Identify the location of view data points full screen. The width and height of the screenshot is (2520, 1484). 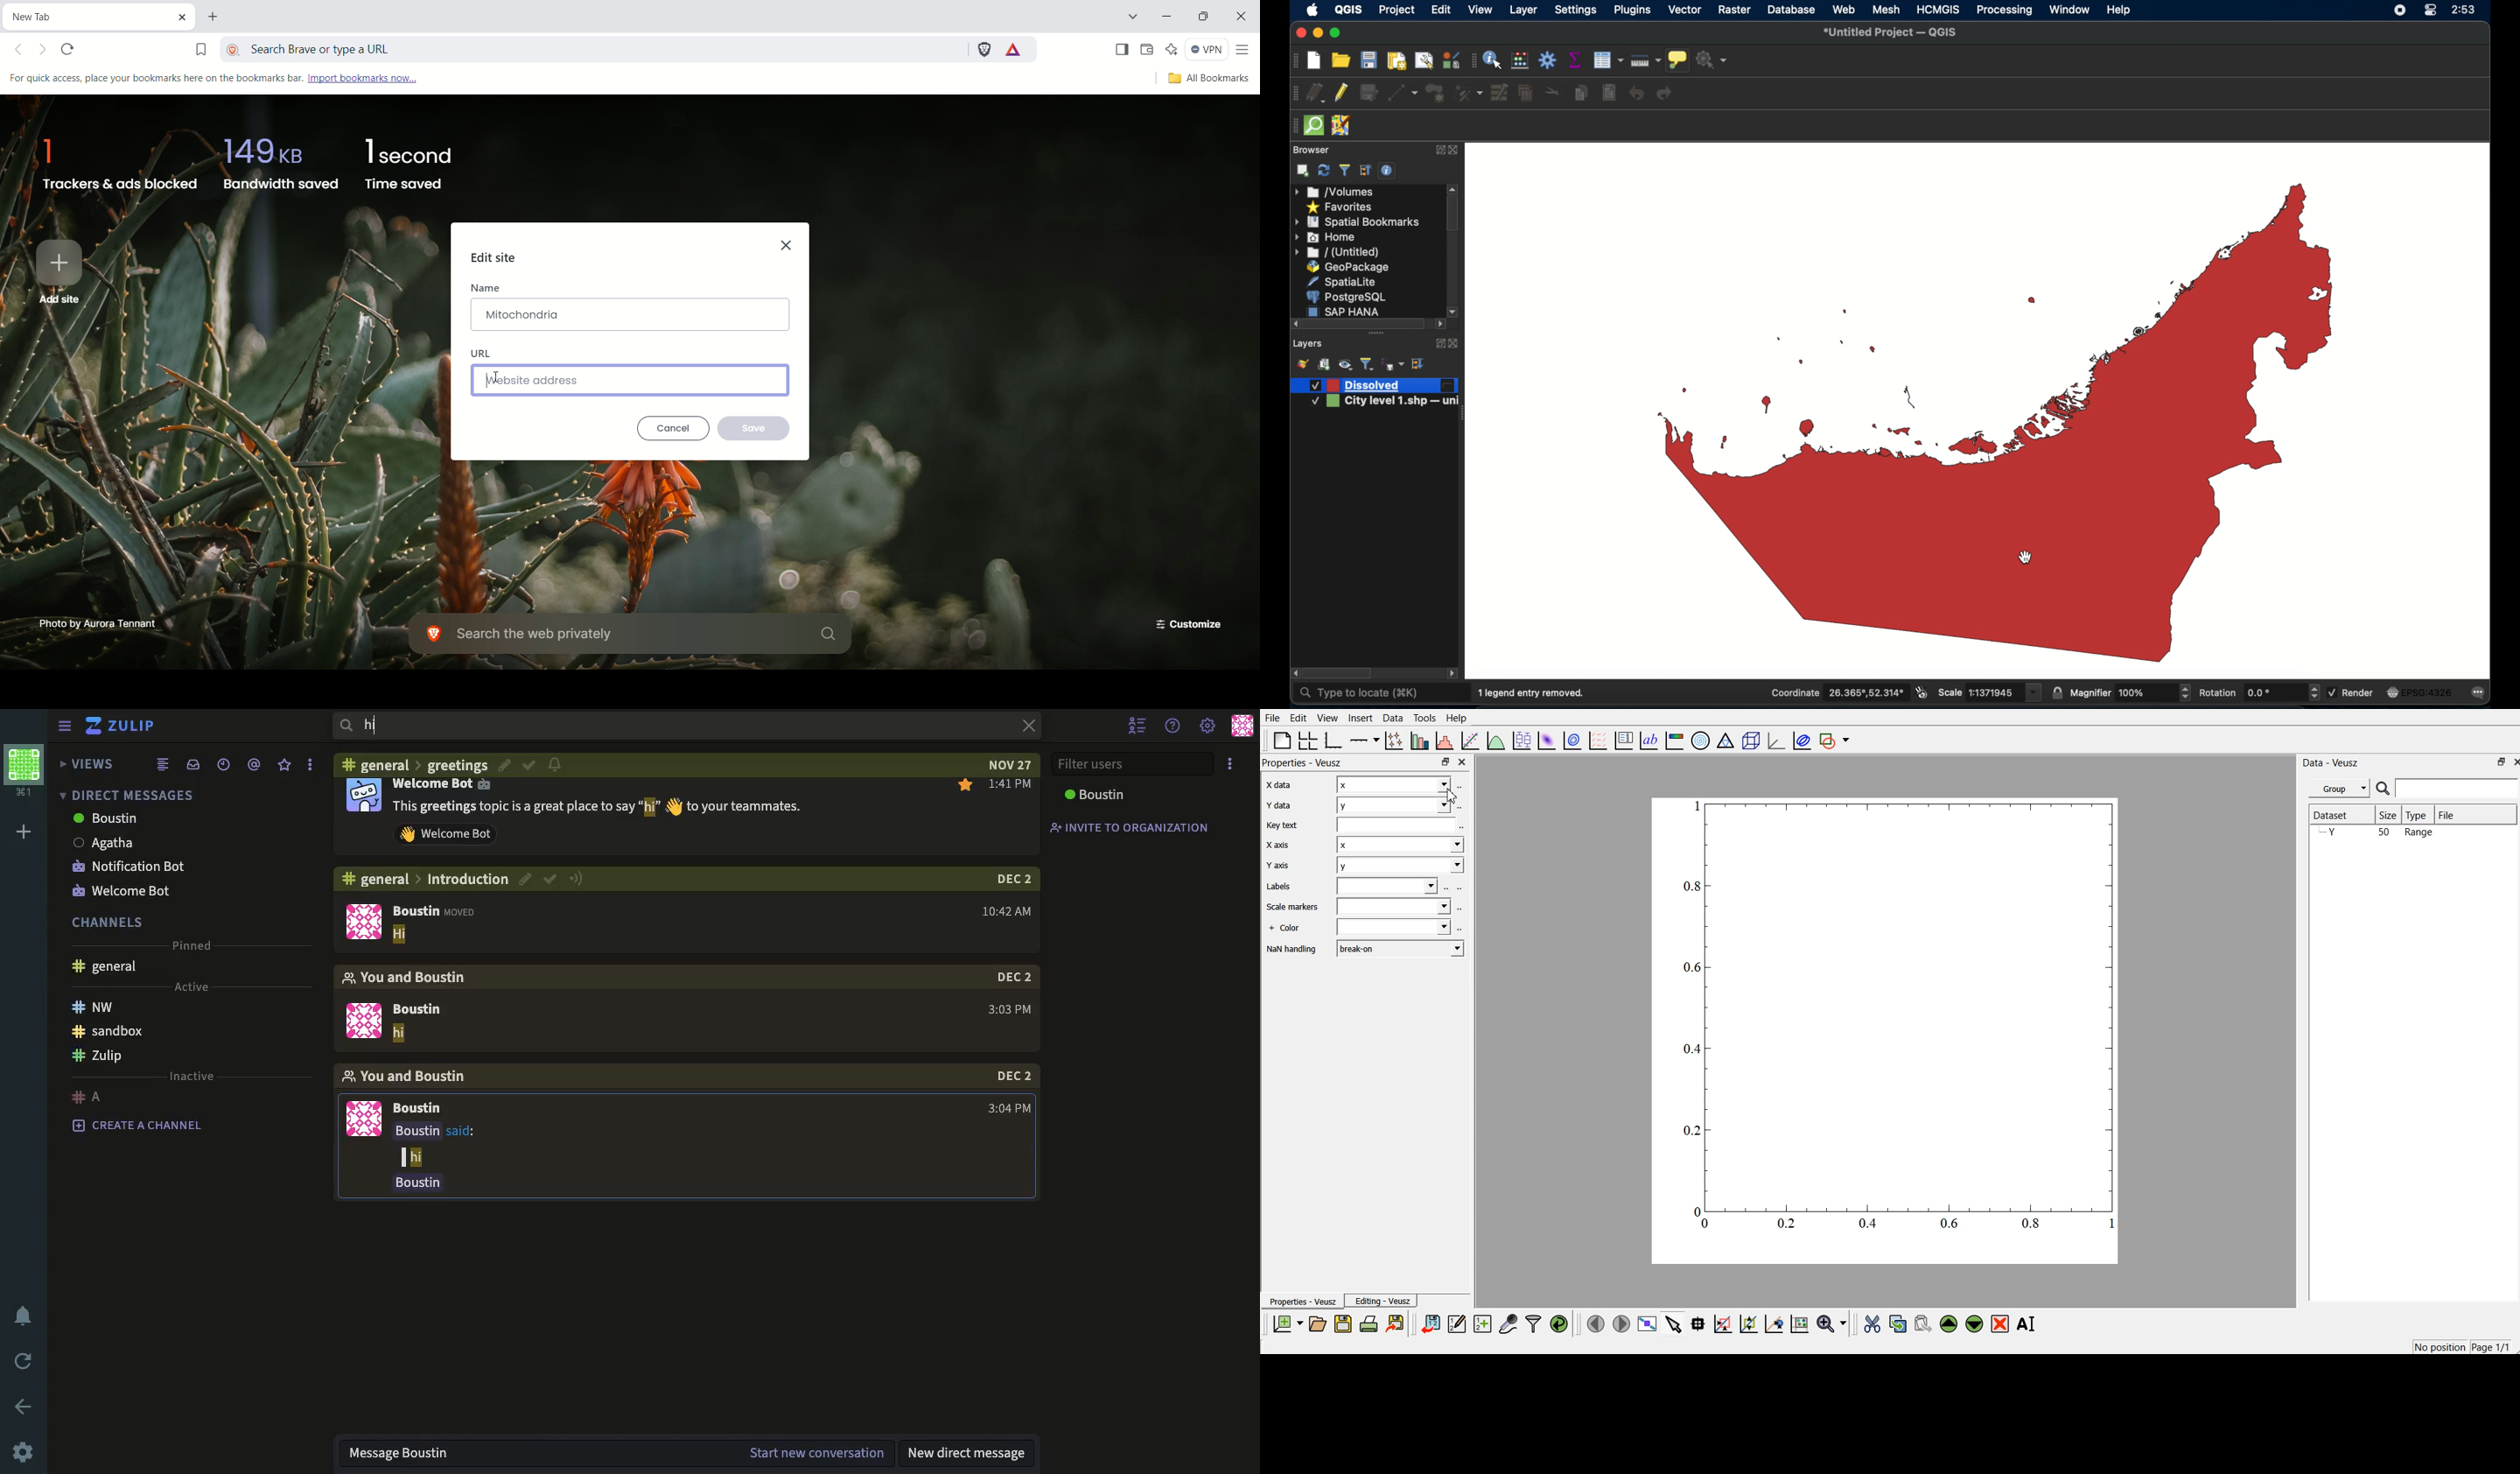
(1645, 1325).